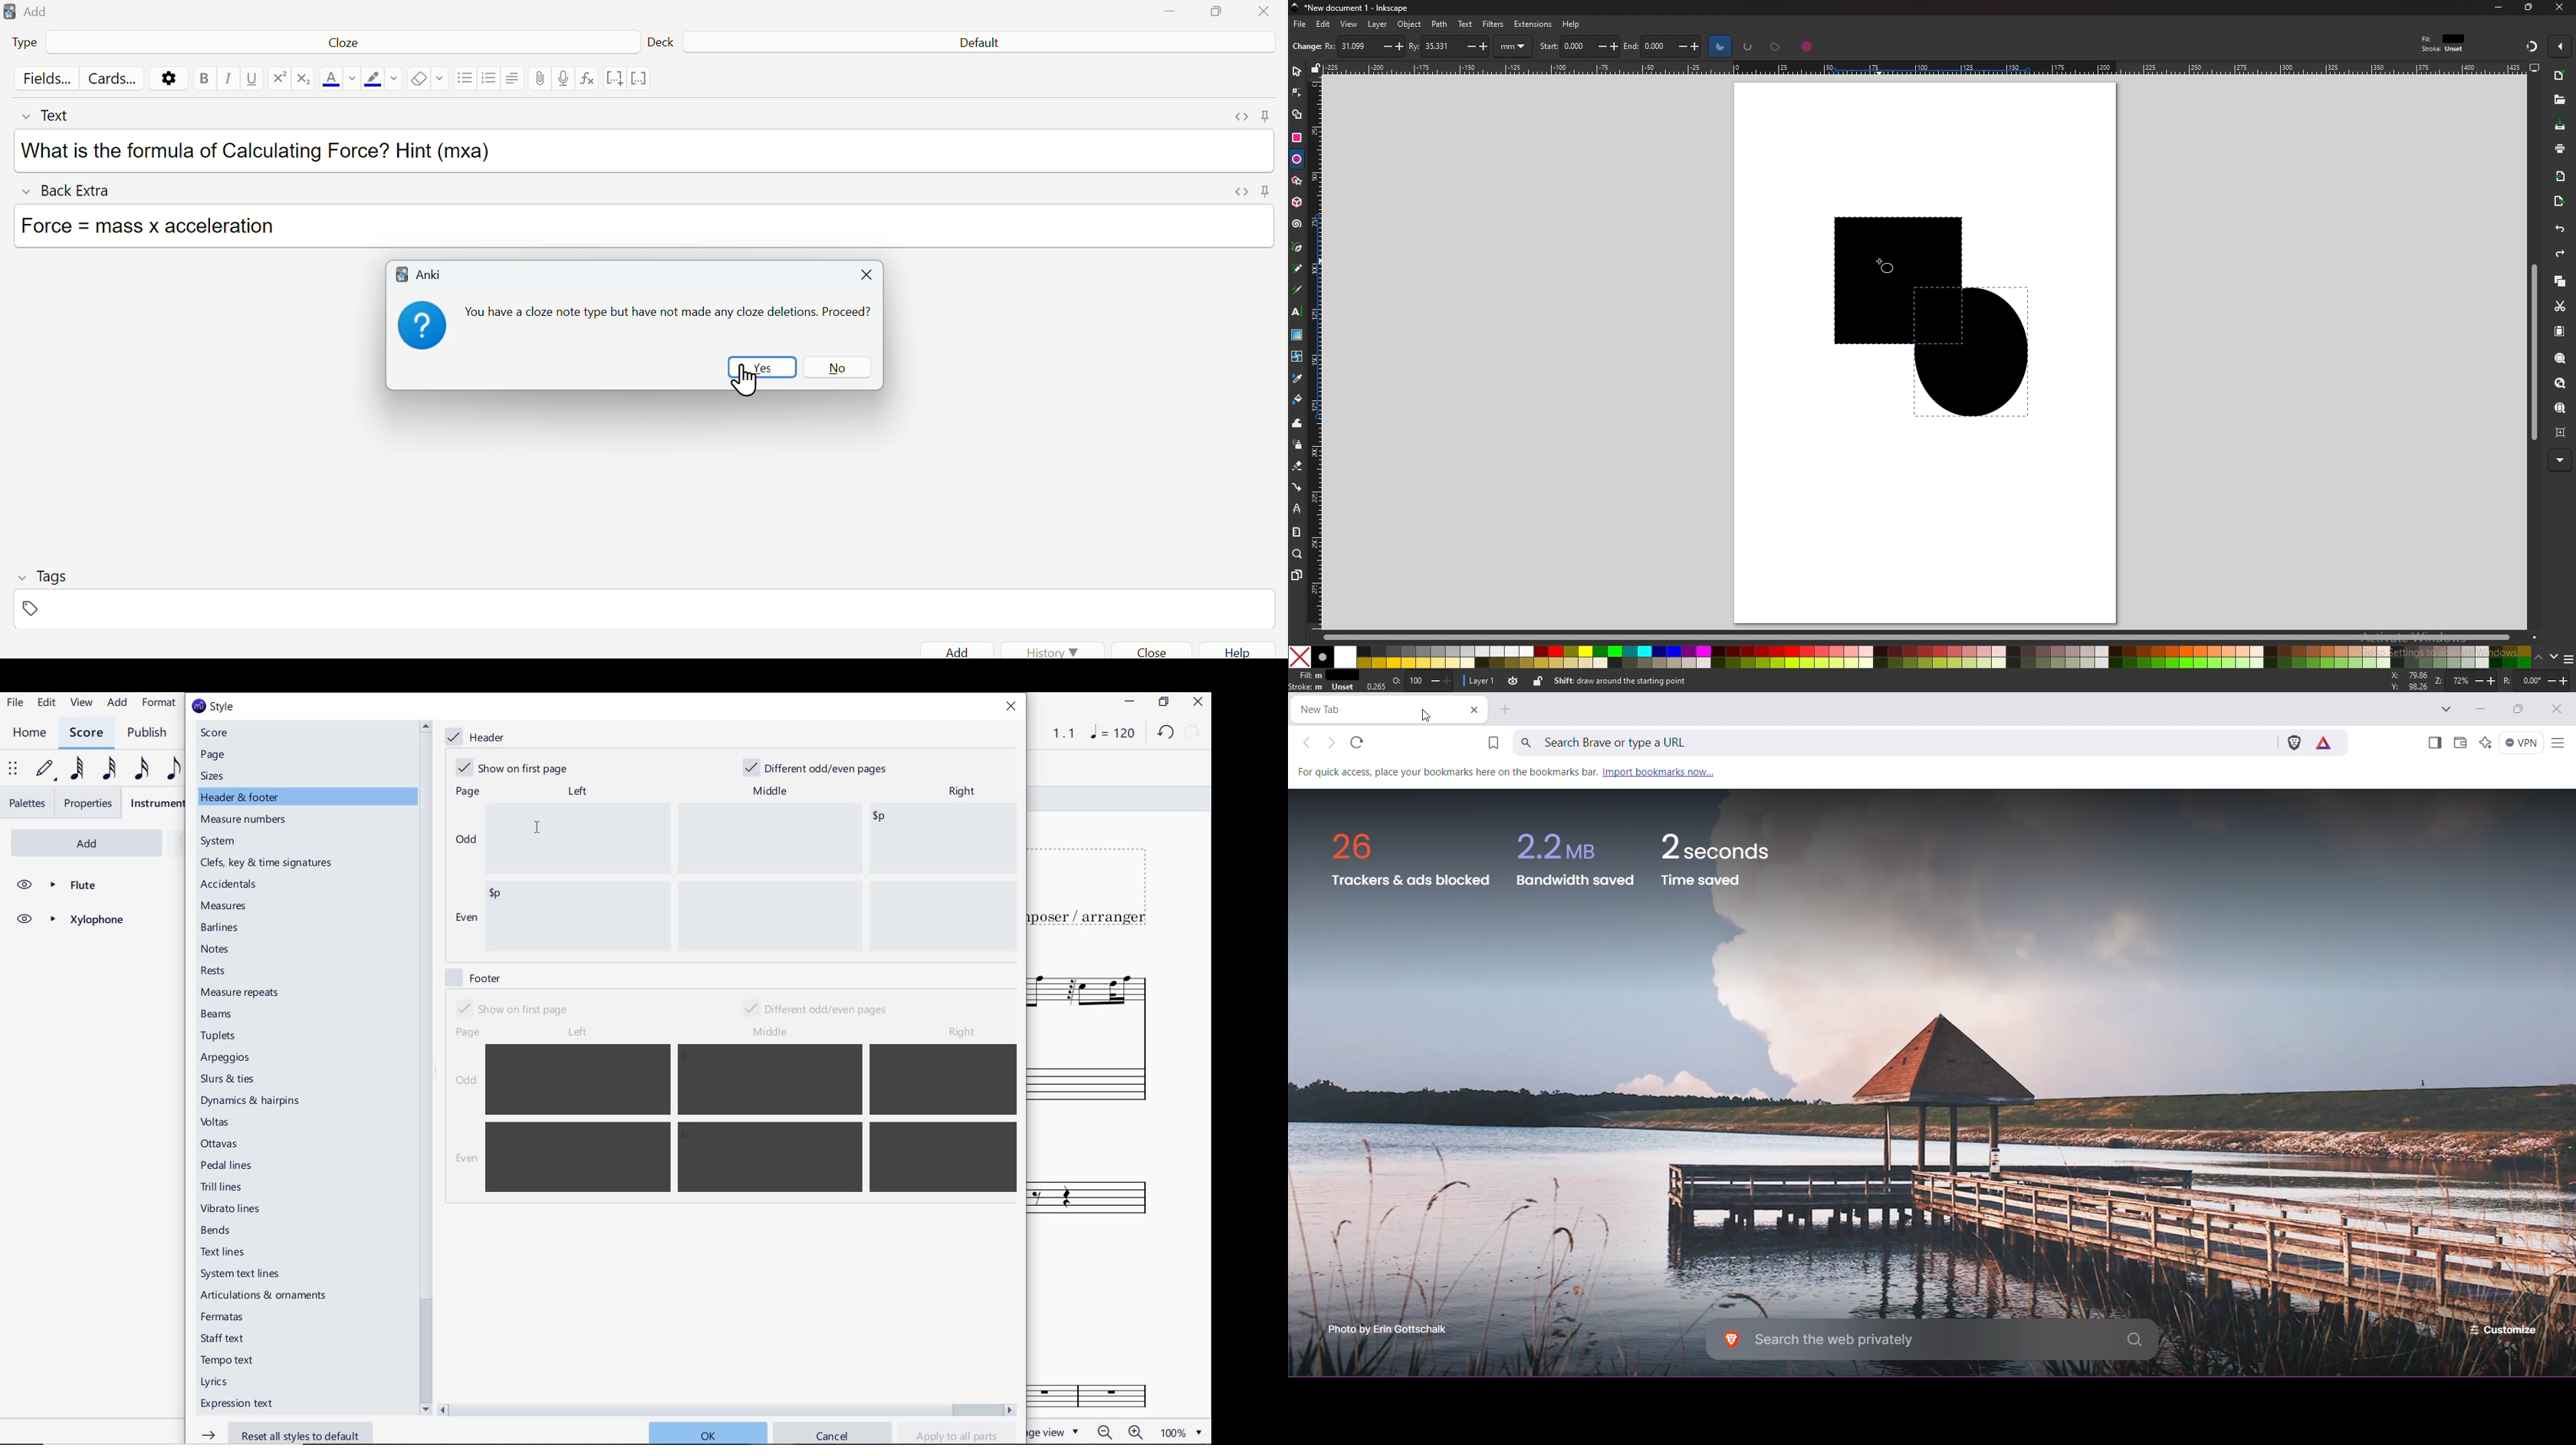 The image size is (2576, 1456). I want to click on cursor, so click(750, 382).